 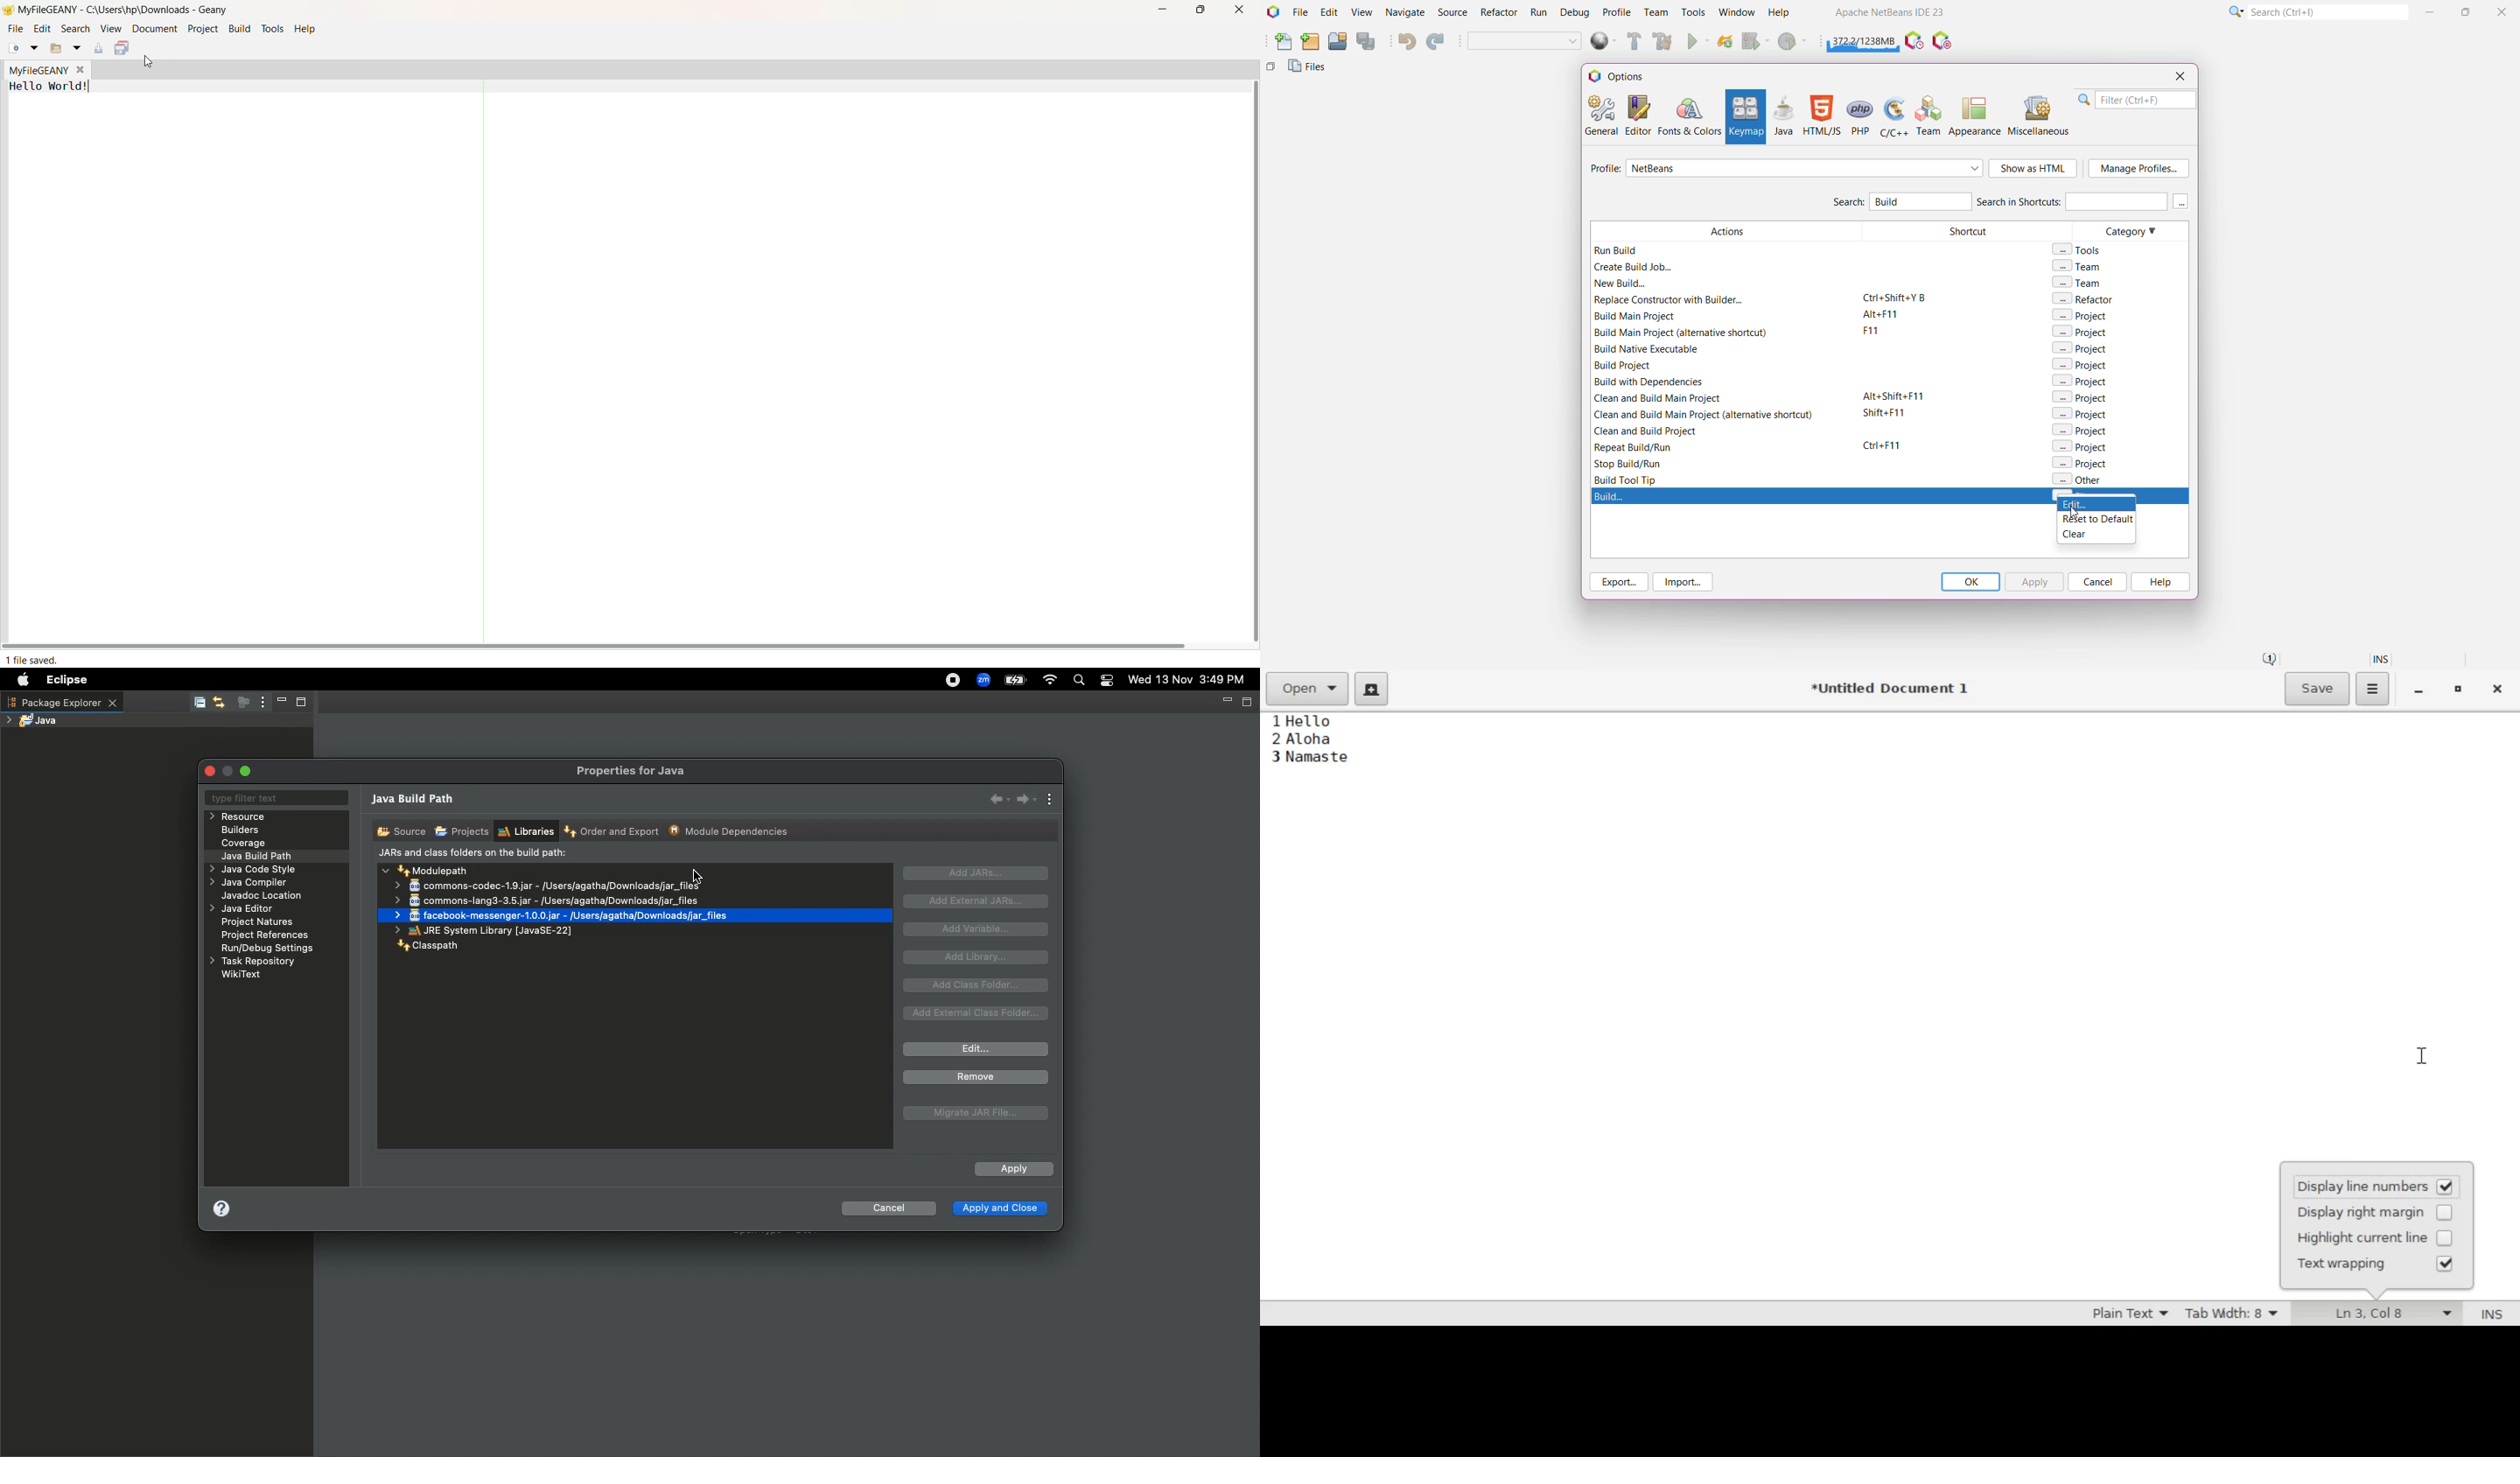 What do you see at coordinates (23, 680) in the screenshot?
I see `Apple logo` at bounding box center [23, 680].